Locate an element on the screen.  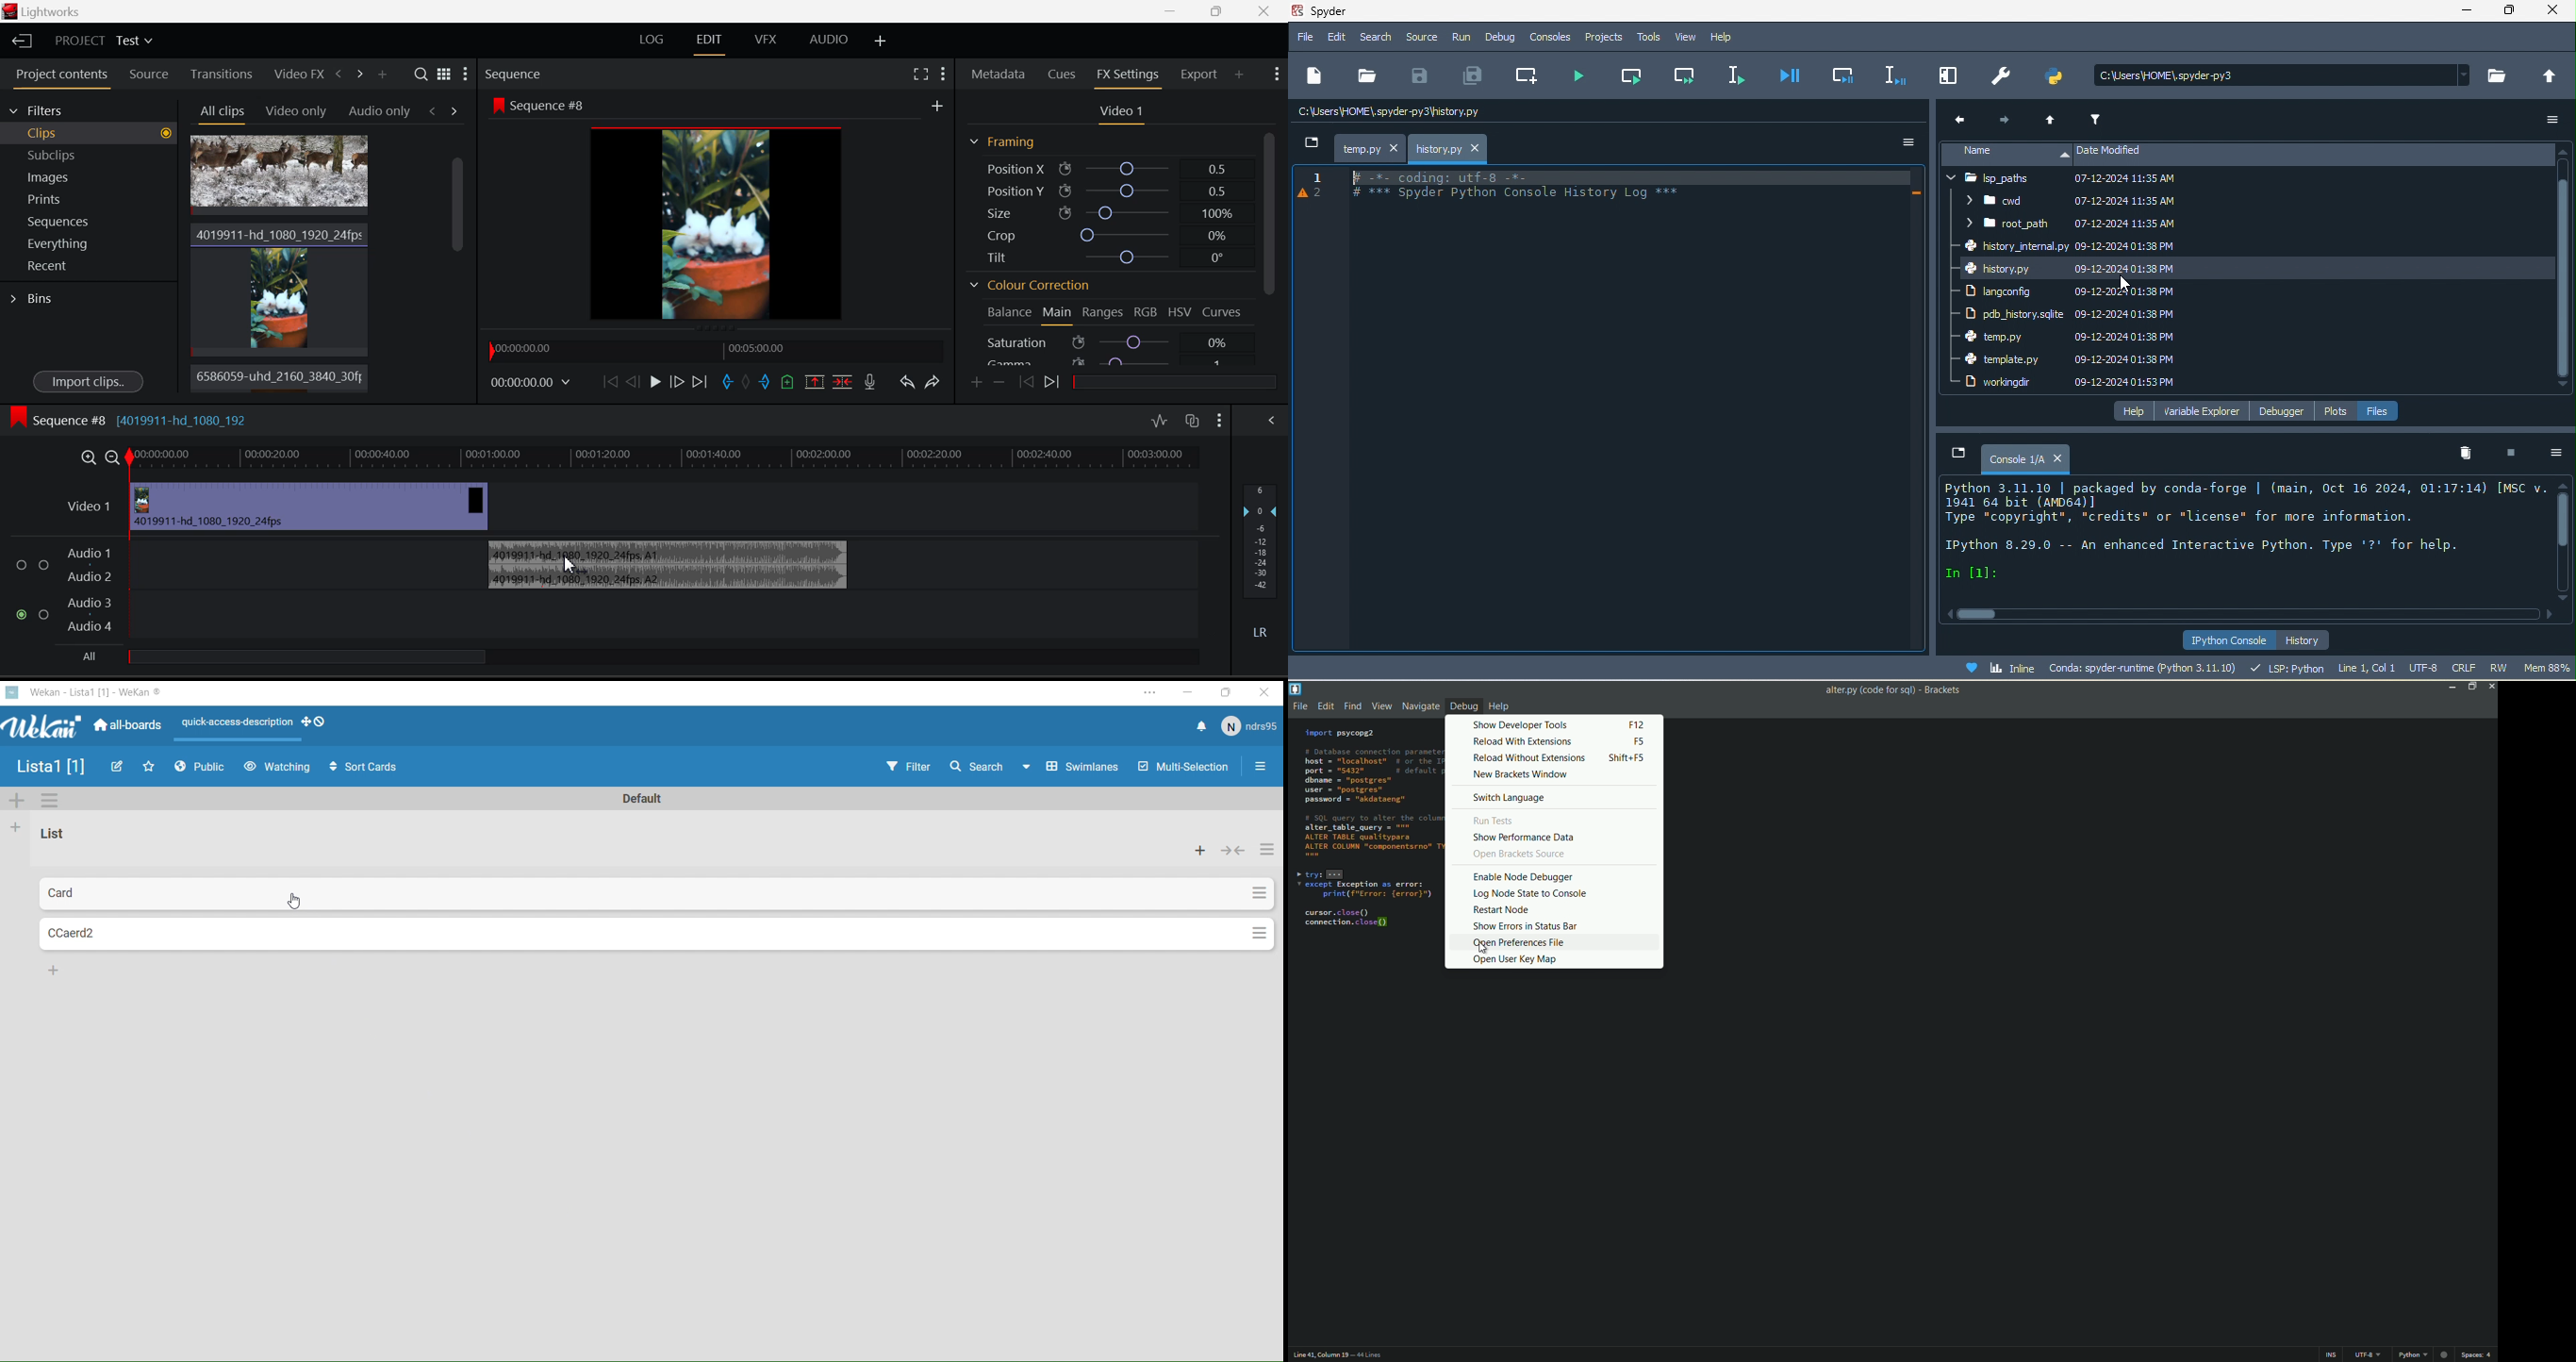
Navigate menu is located at coordinates (1421, 706).